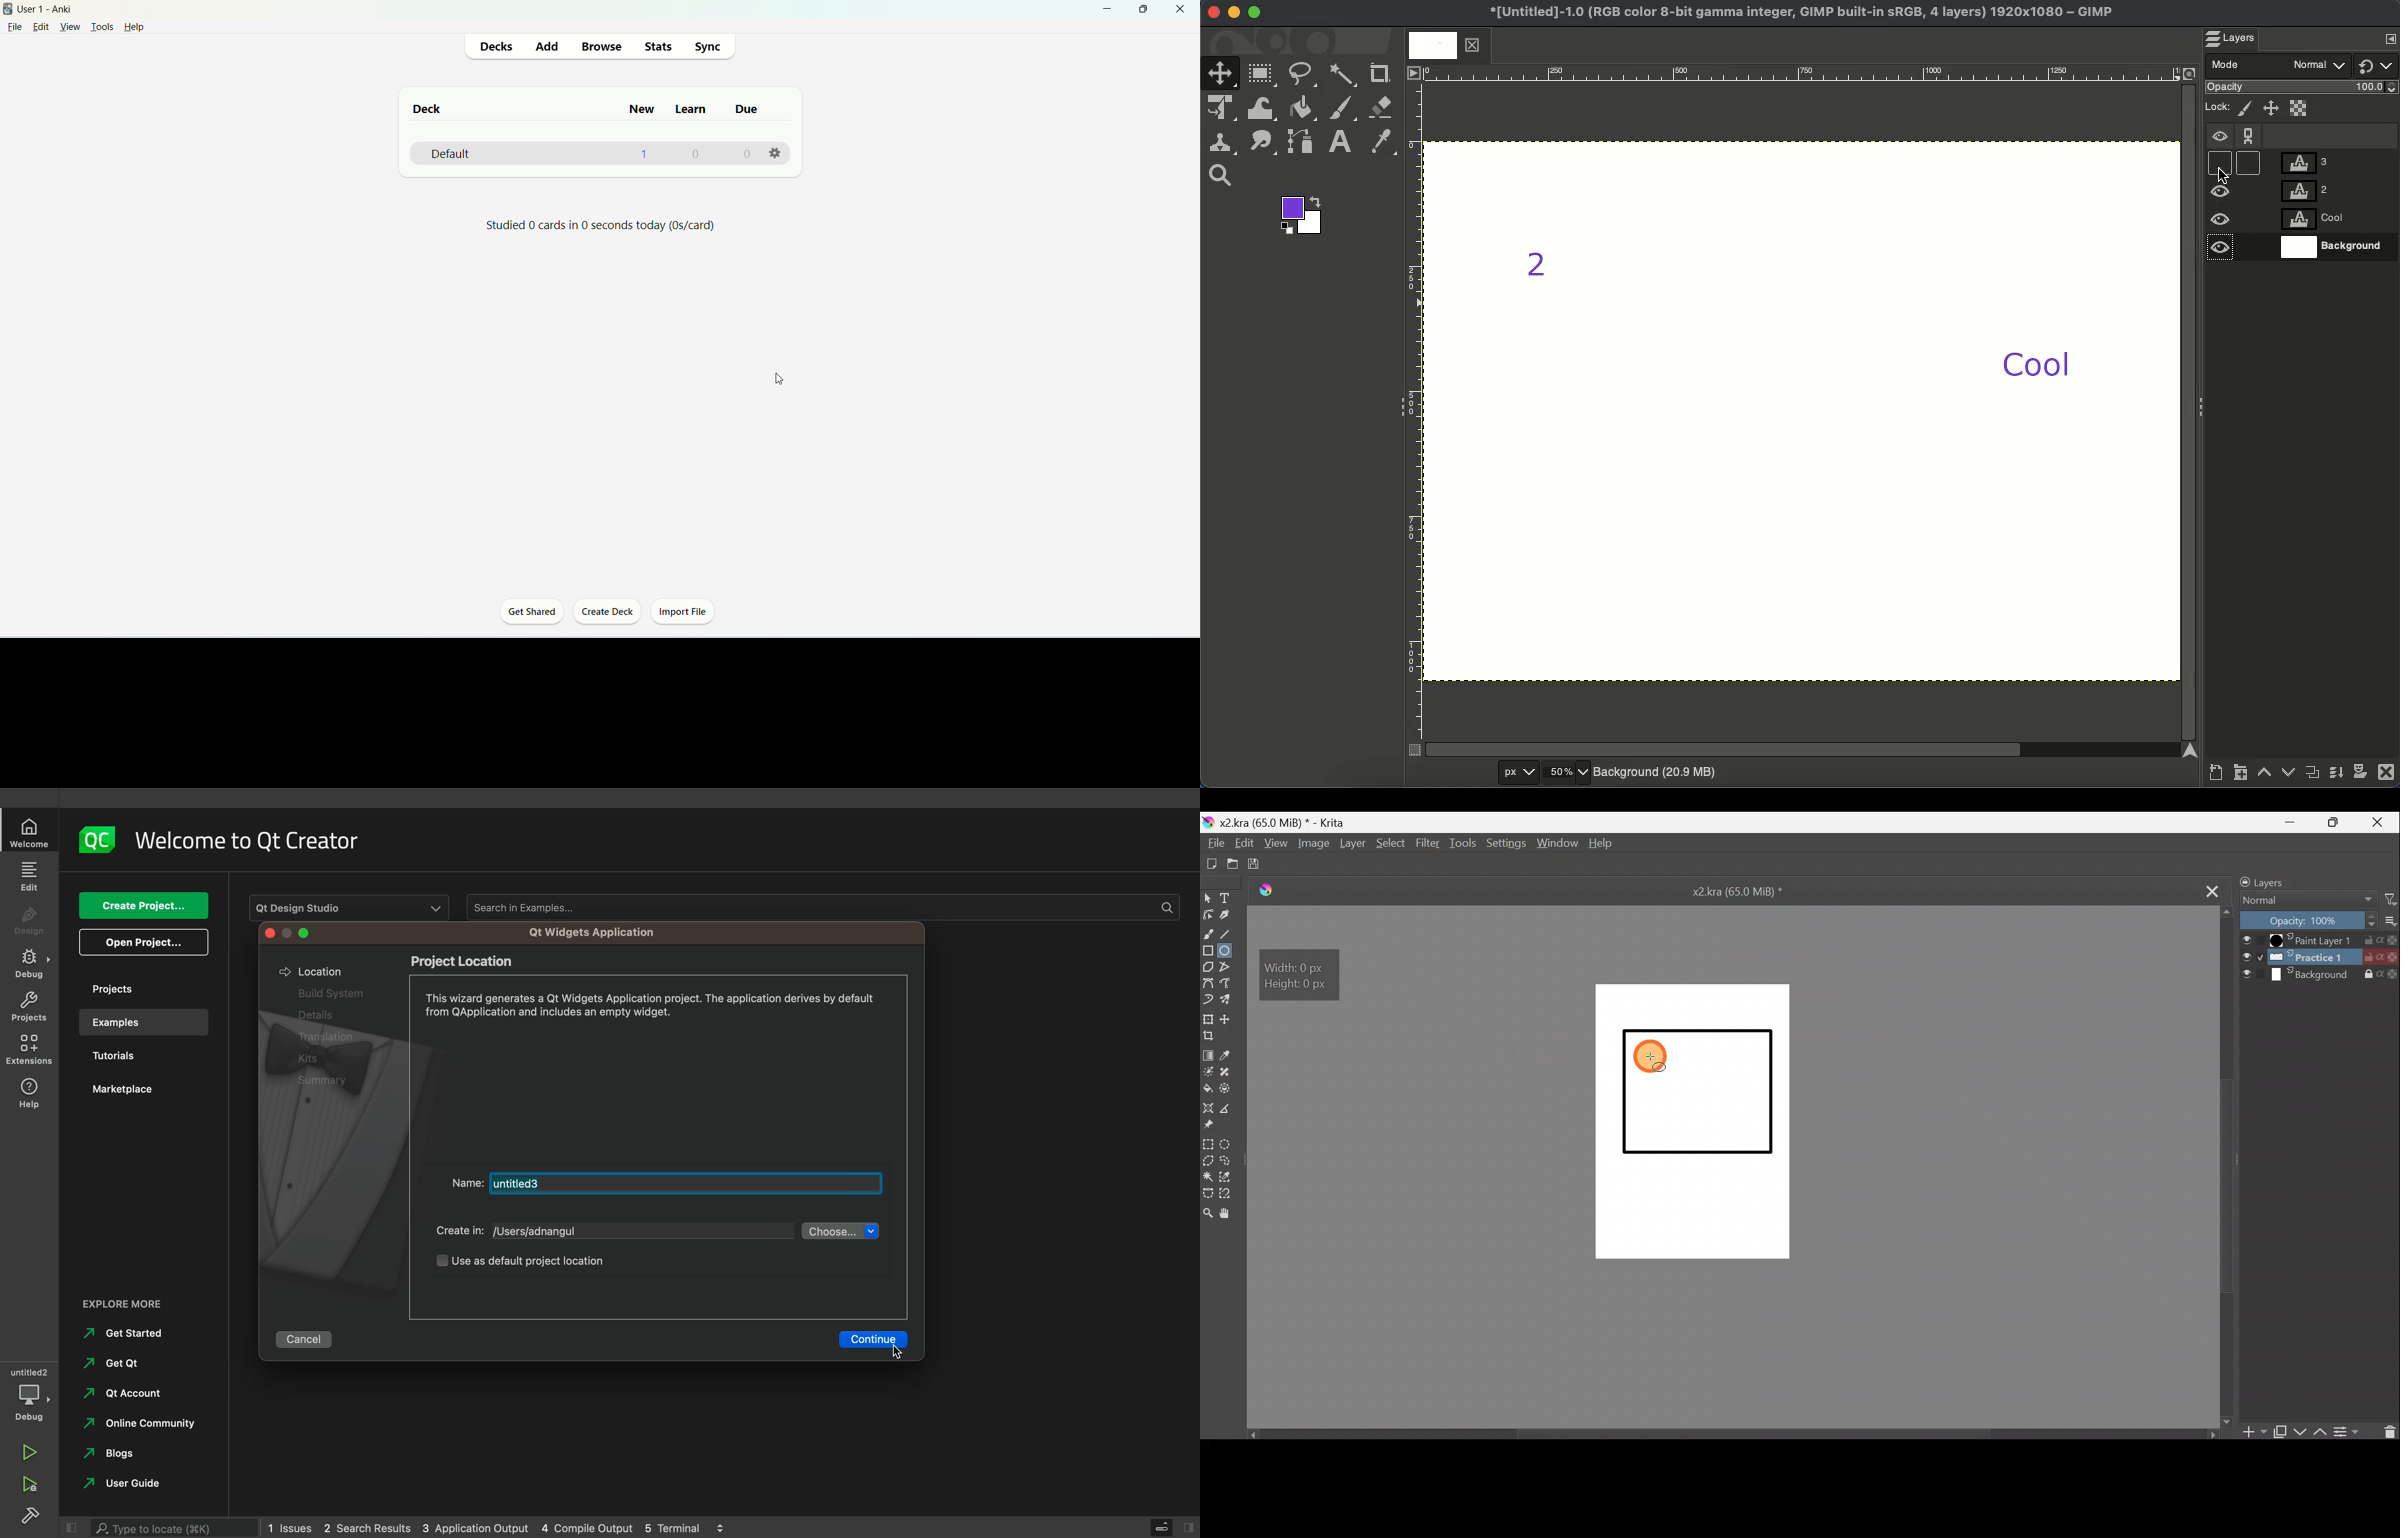 The height and width of the screenshot is (1540, 2408). Describe the element at coordinates (840, 1232) in the screenshot. I see `Choose destination` at that location.